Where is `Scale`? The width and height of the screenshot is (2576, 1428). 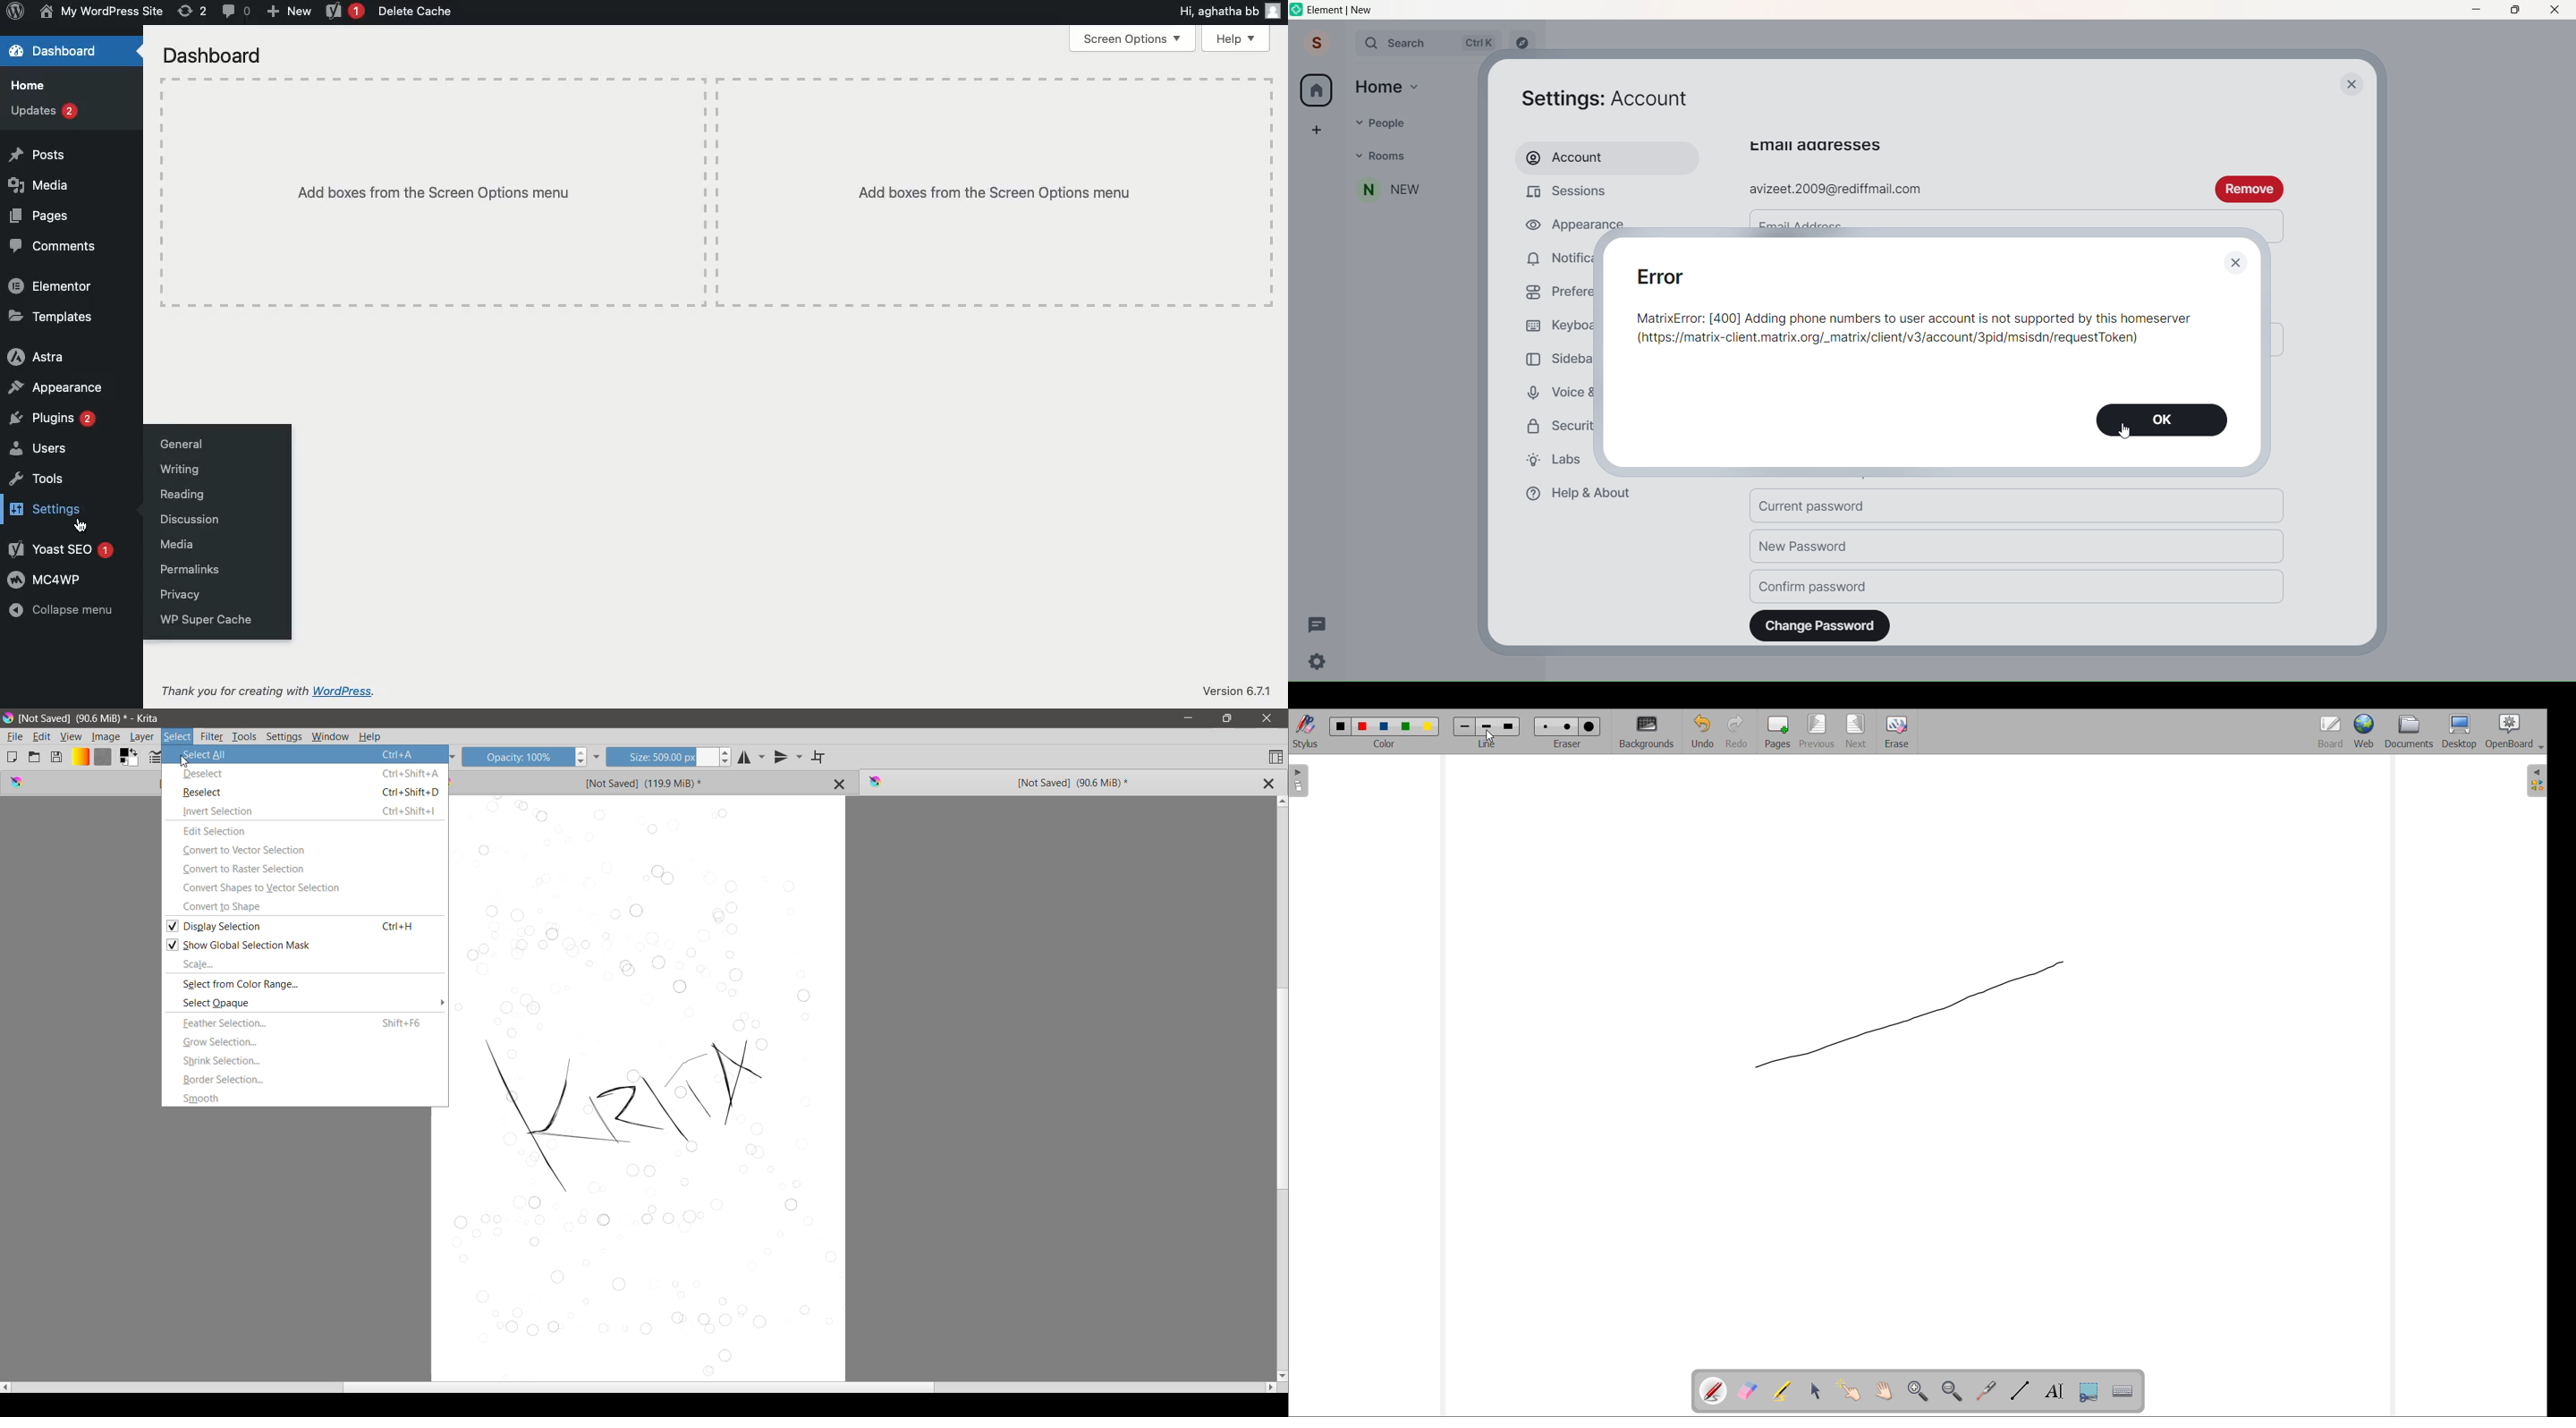
Scale is located at coordinates (305, 963).